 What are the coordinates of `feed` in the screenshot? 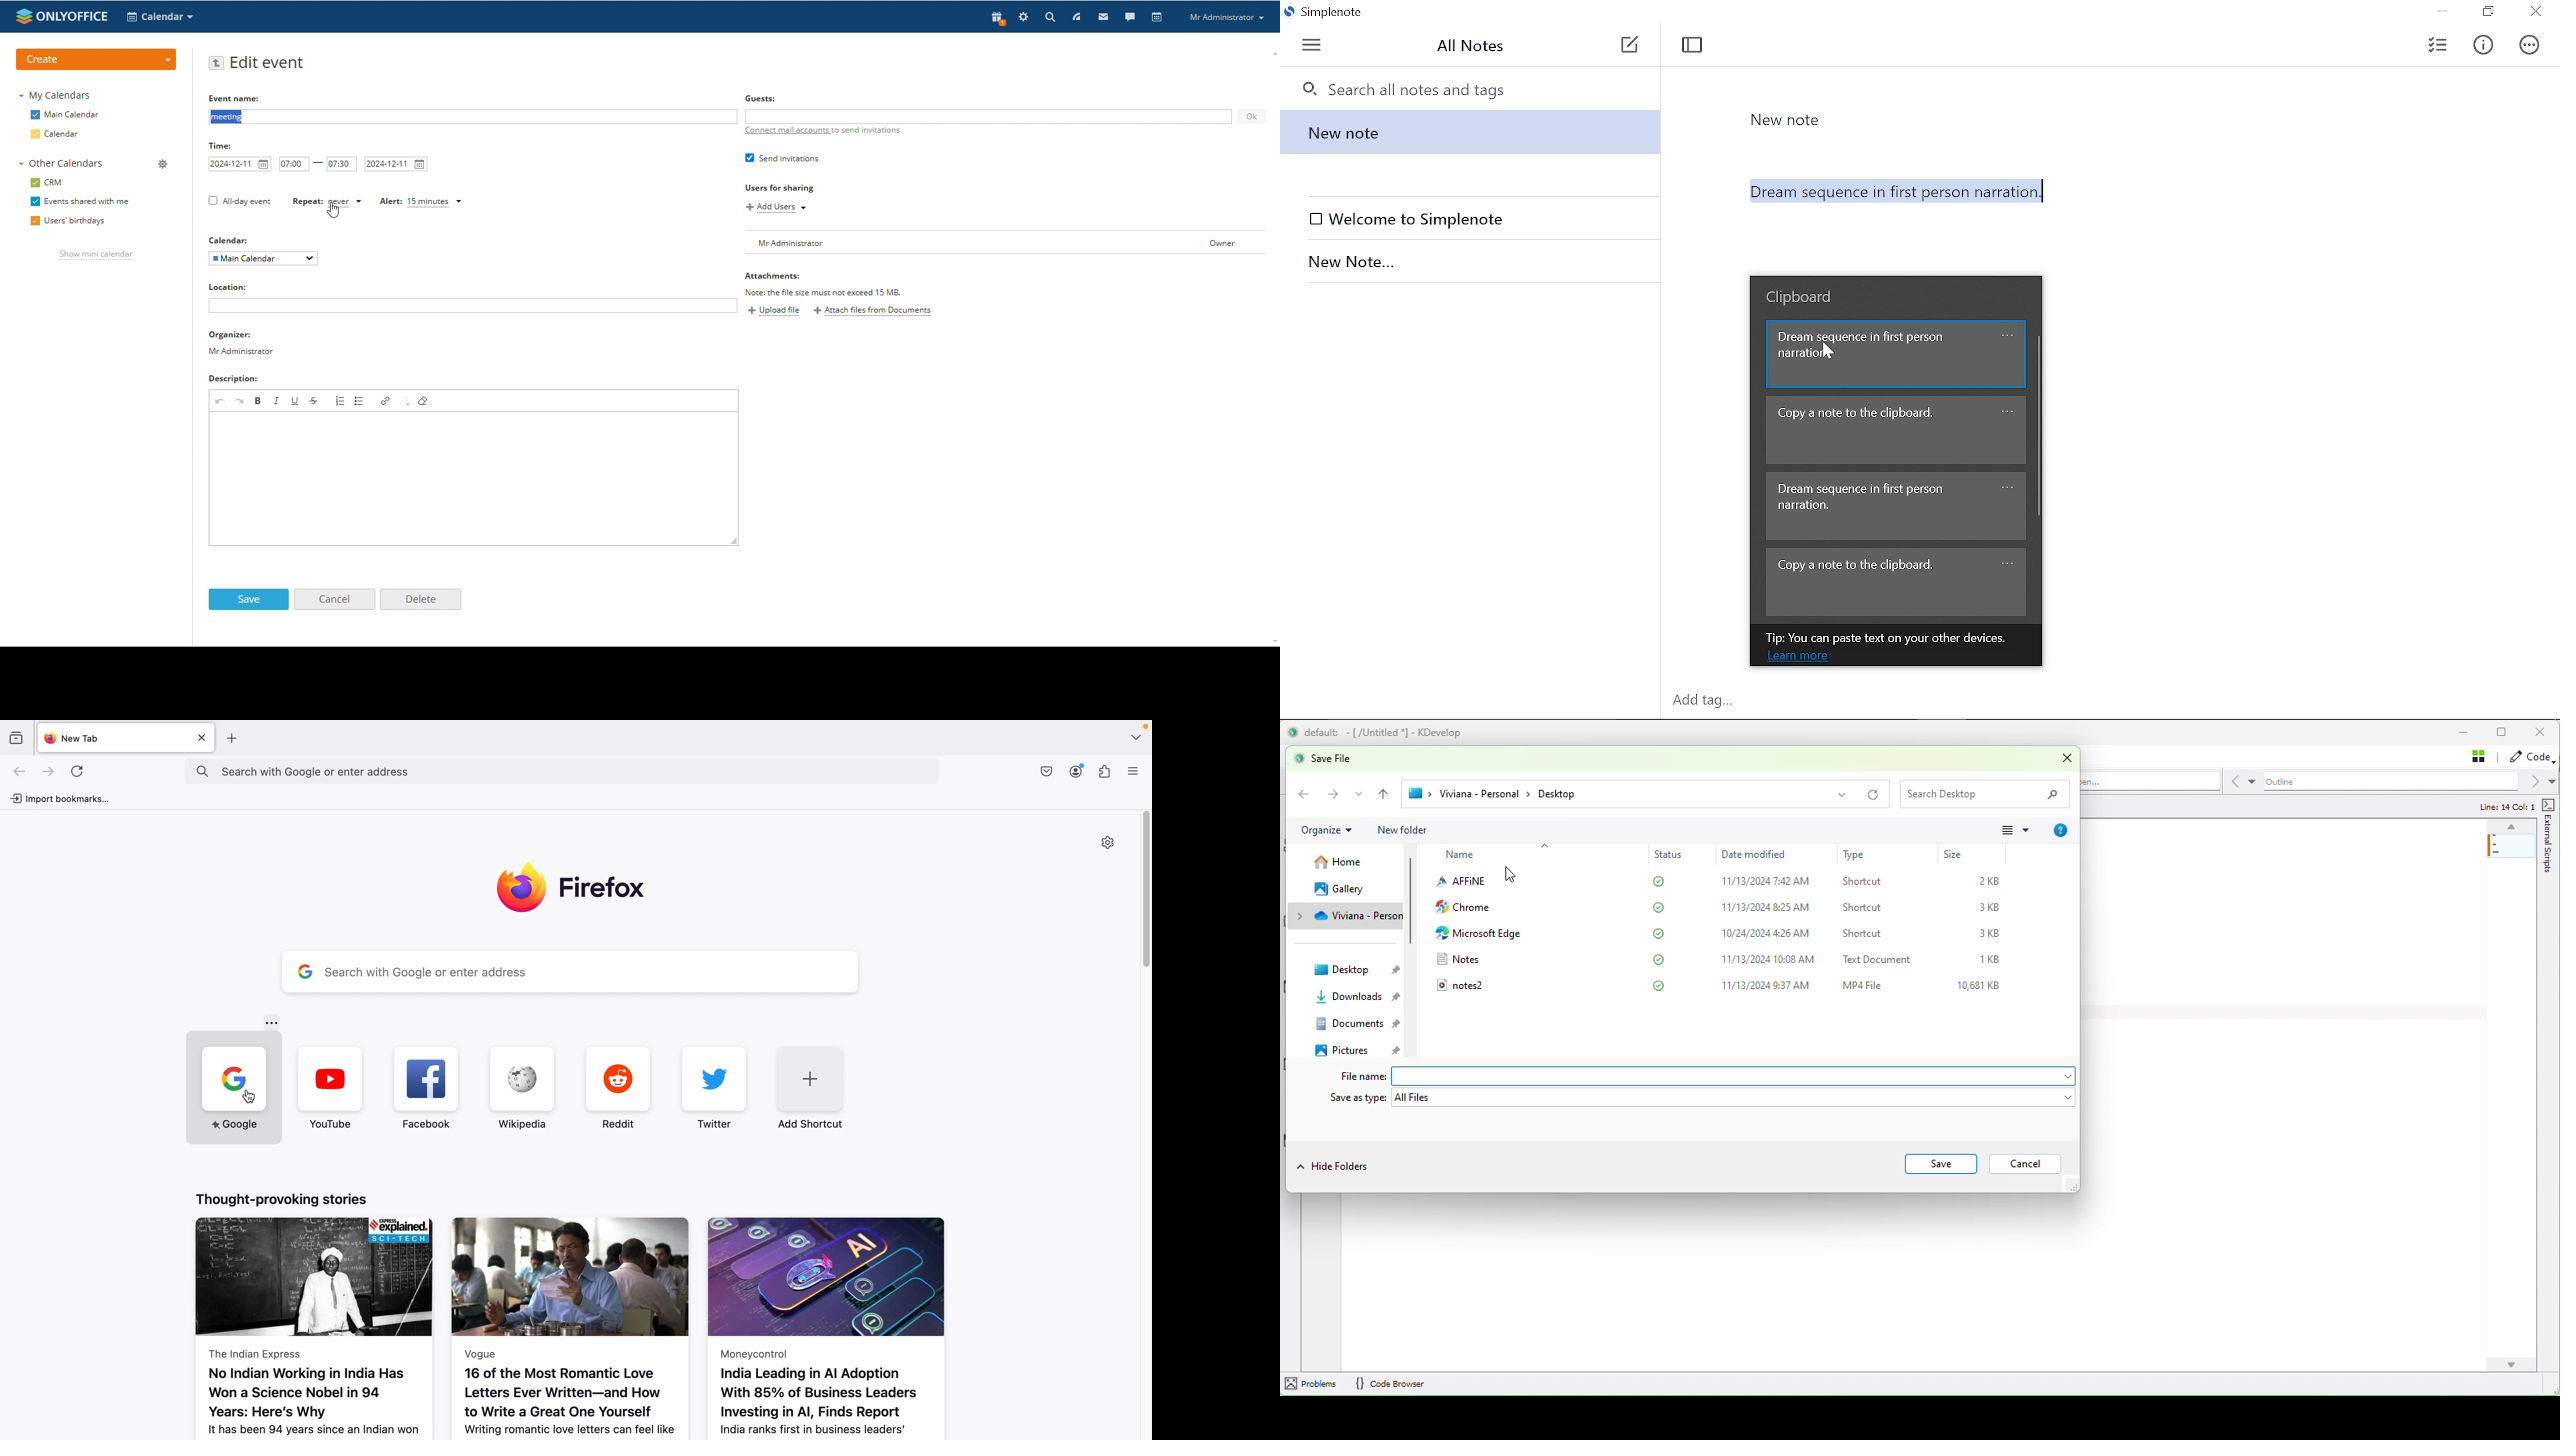 It's located at (1077, 17).